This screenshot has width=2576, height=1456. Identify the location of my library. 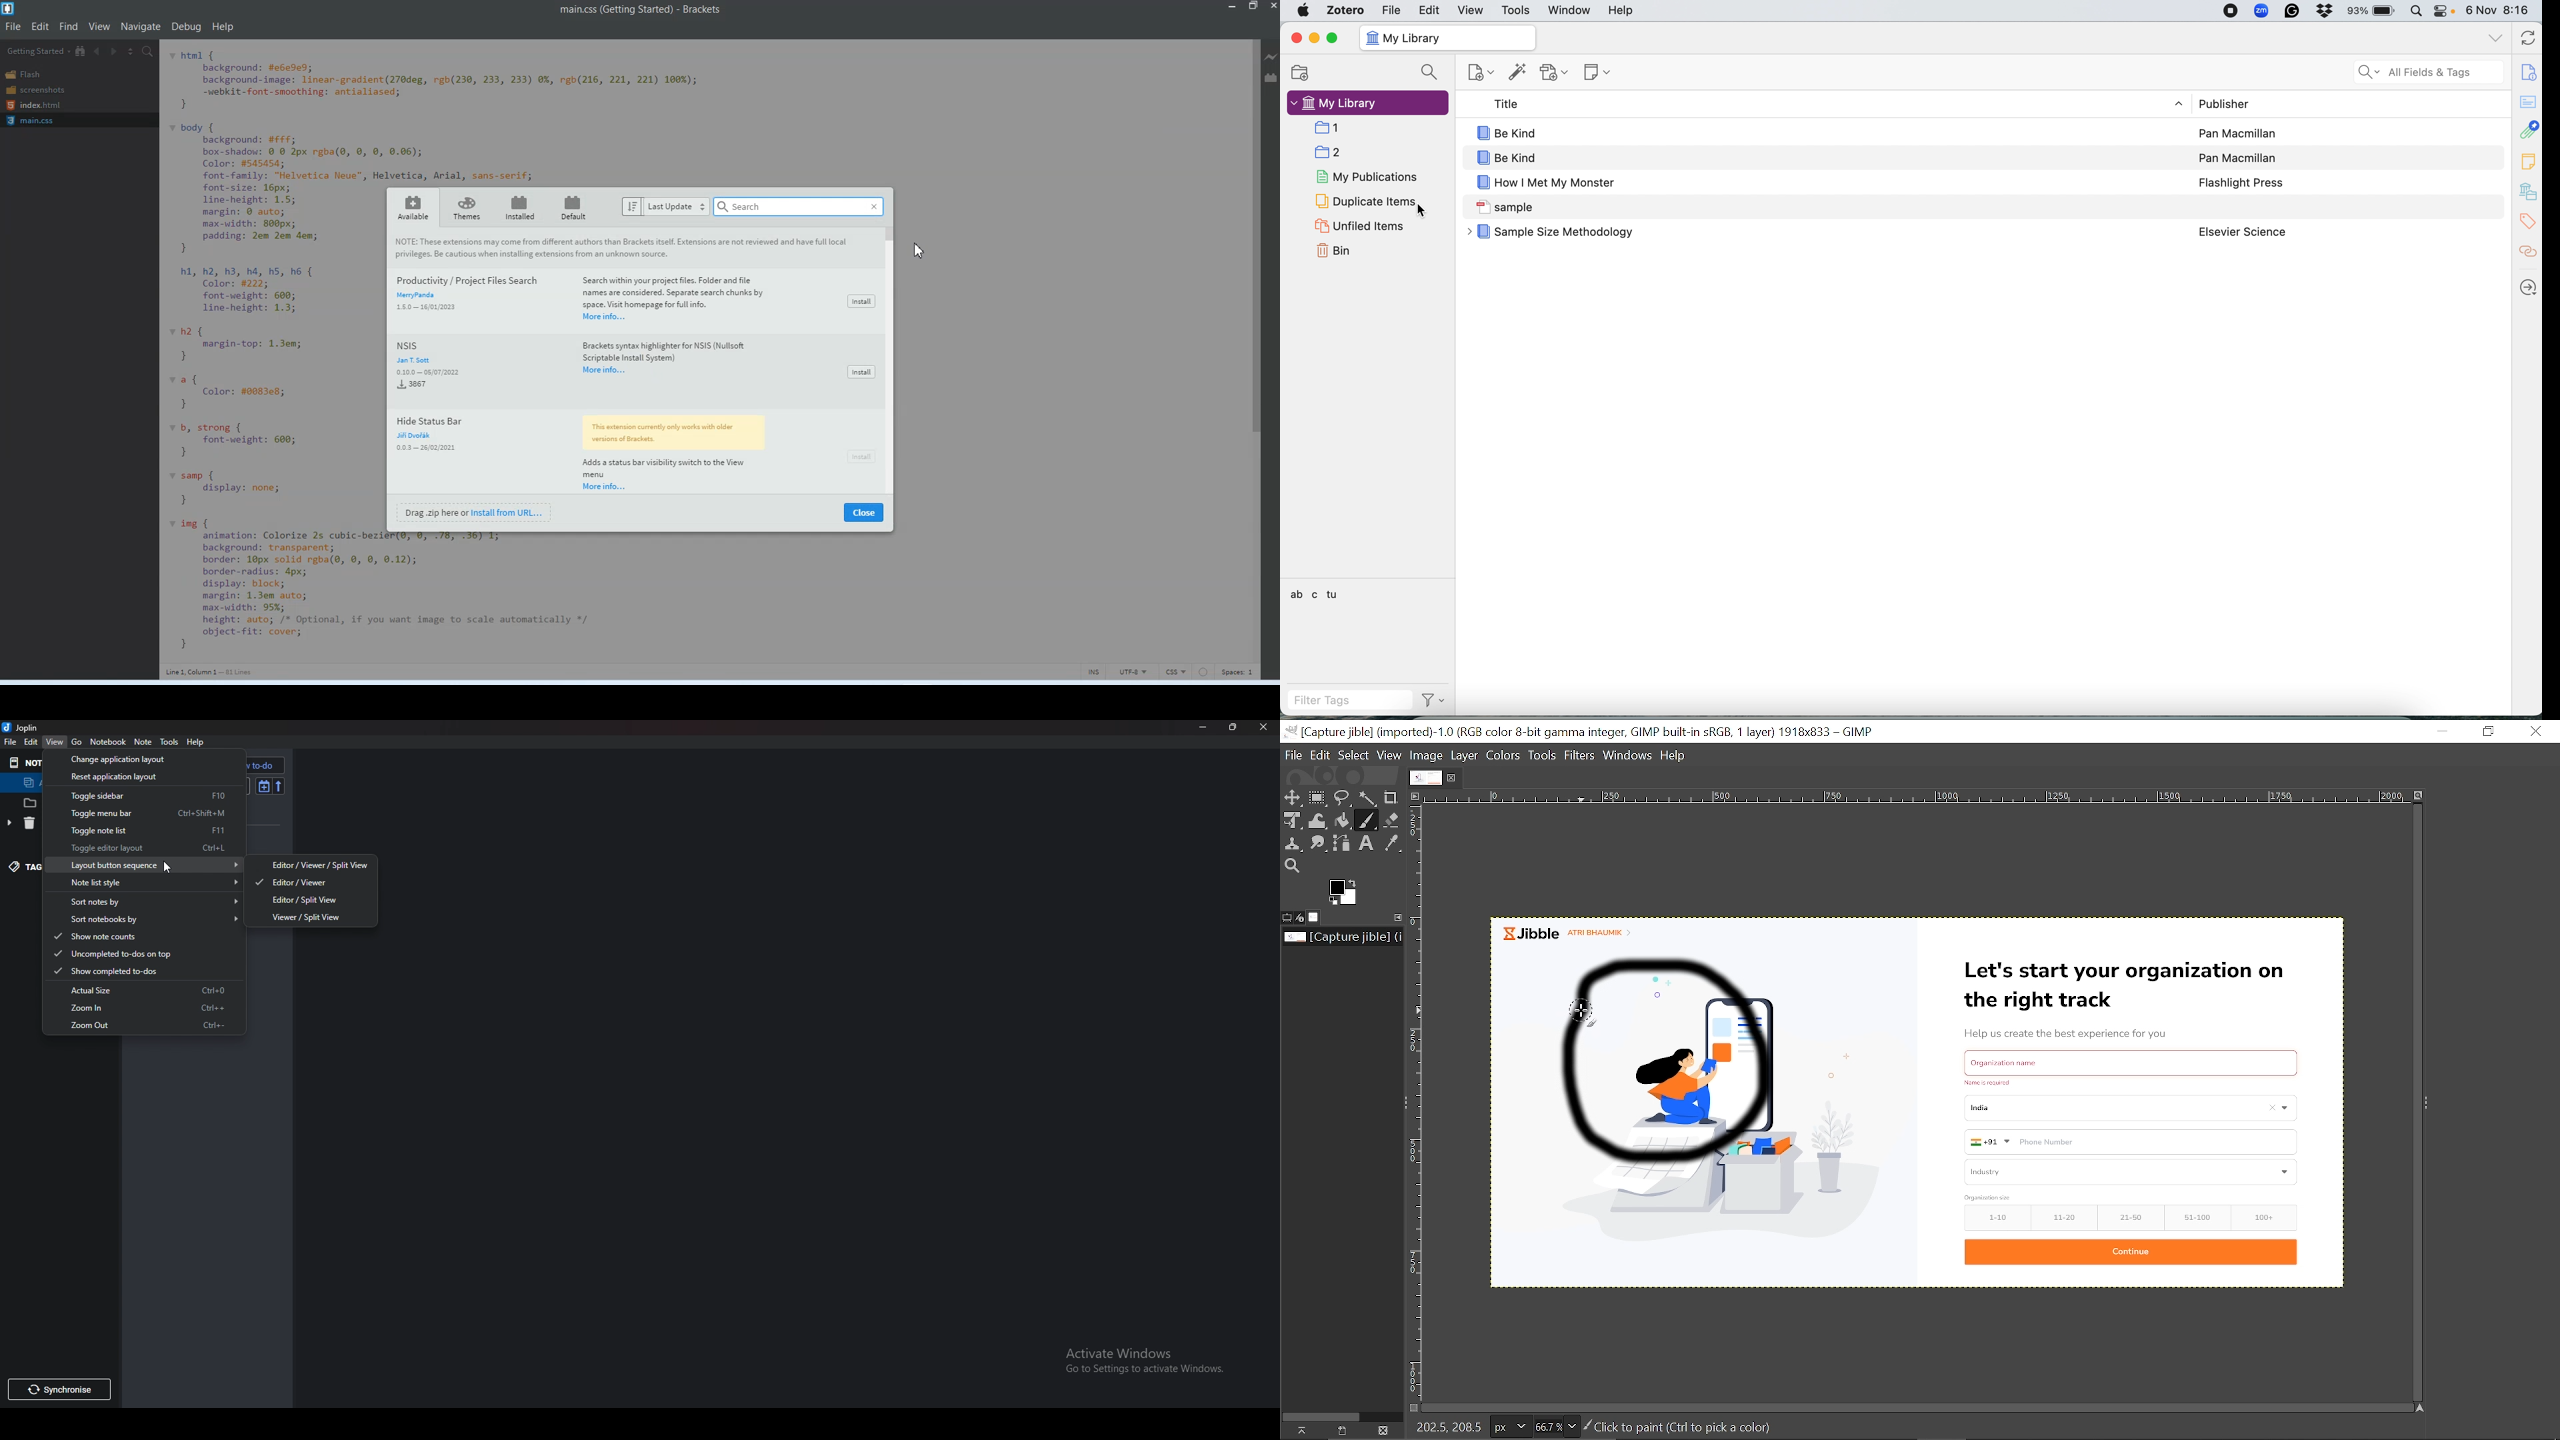
(1448, 37).